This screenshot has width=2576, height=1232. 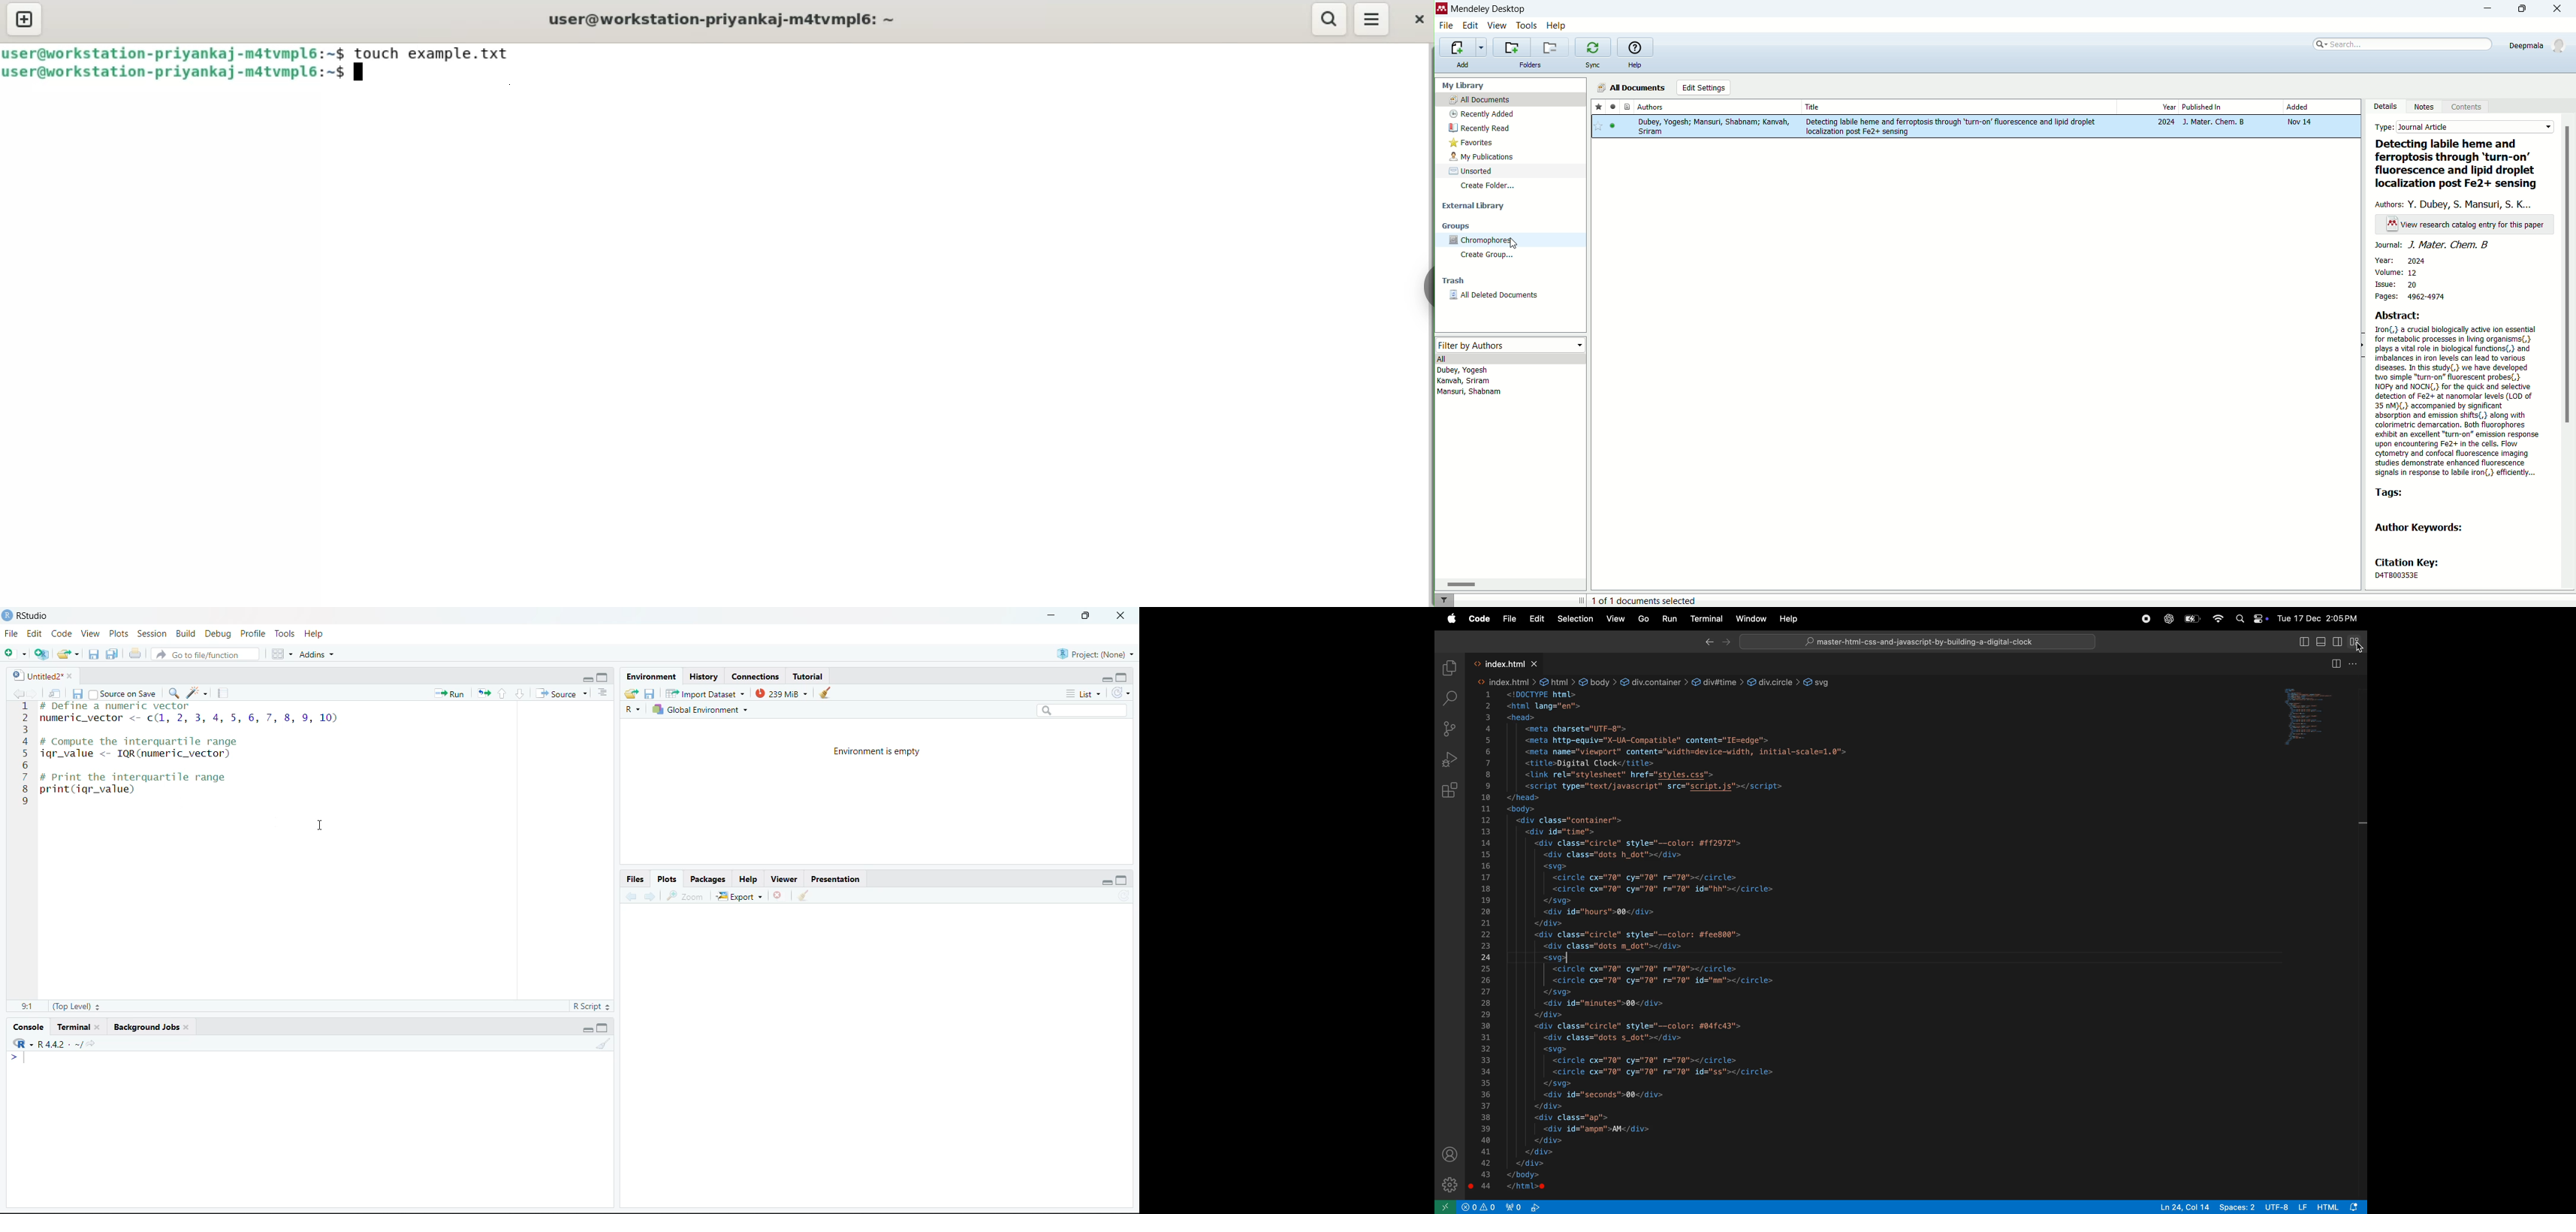 I want to click on fr Suns qe. 5 GEoe—— We S—-
numeric_vector <- c(1, 2, 3, 4, 5, 6, 7, 8, 9, 10)

# Compute the interquartile range

igr_value <- IQR(numeric_vector)

# Print the interquartile range

print(igr_value), so click(x=205, y=757).